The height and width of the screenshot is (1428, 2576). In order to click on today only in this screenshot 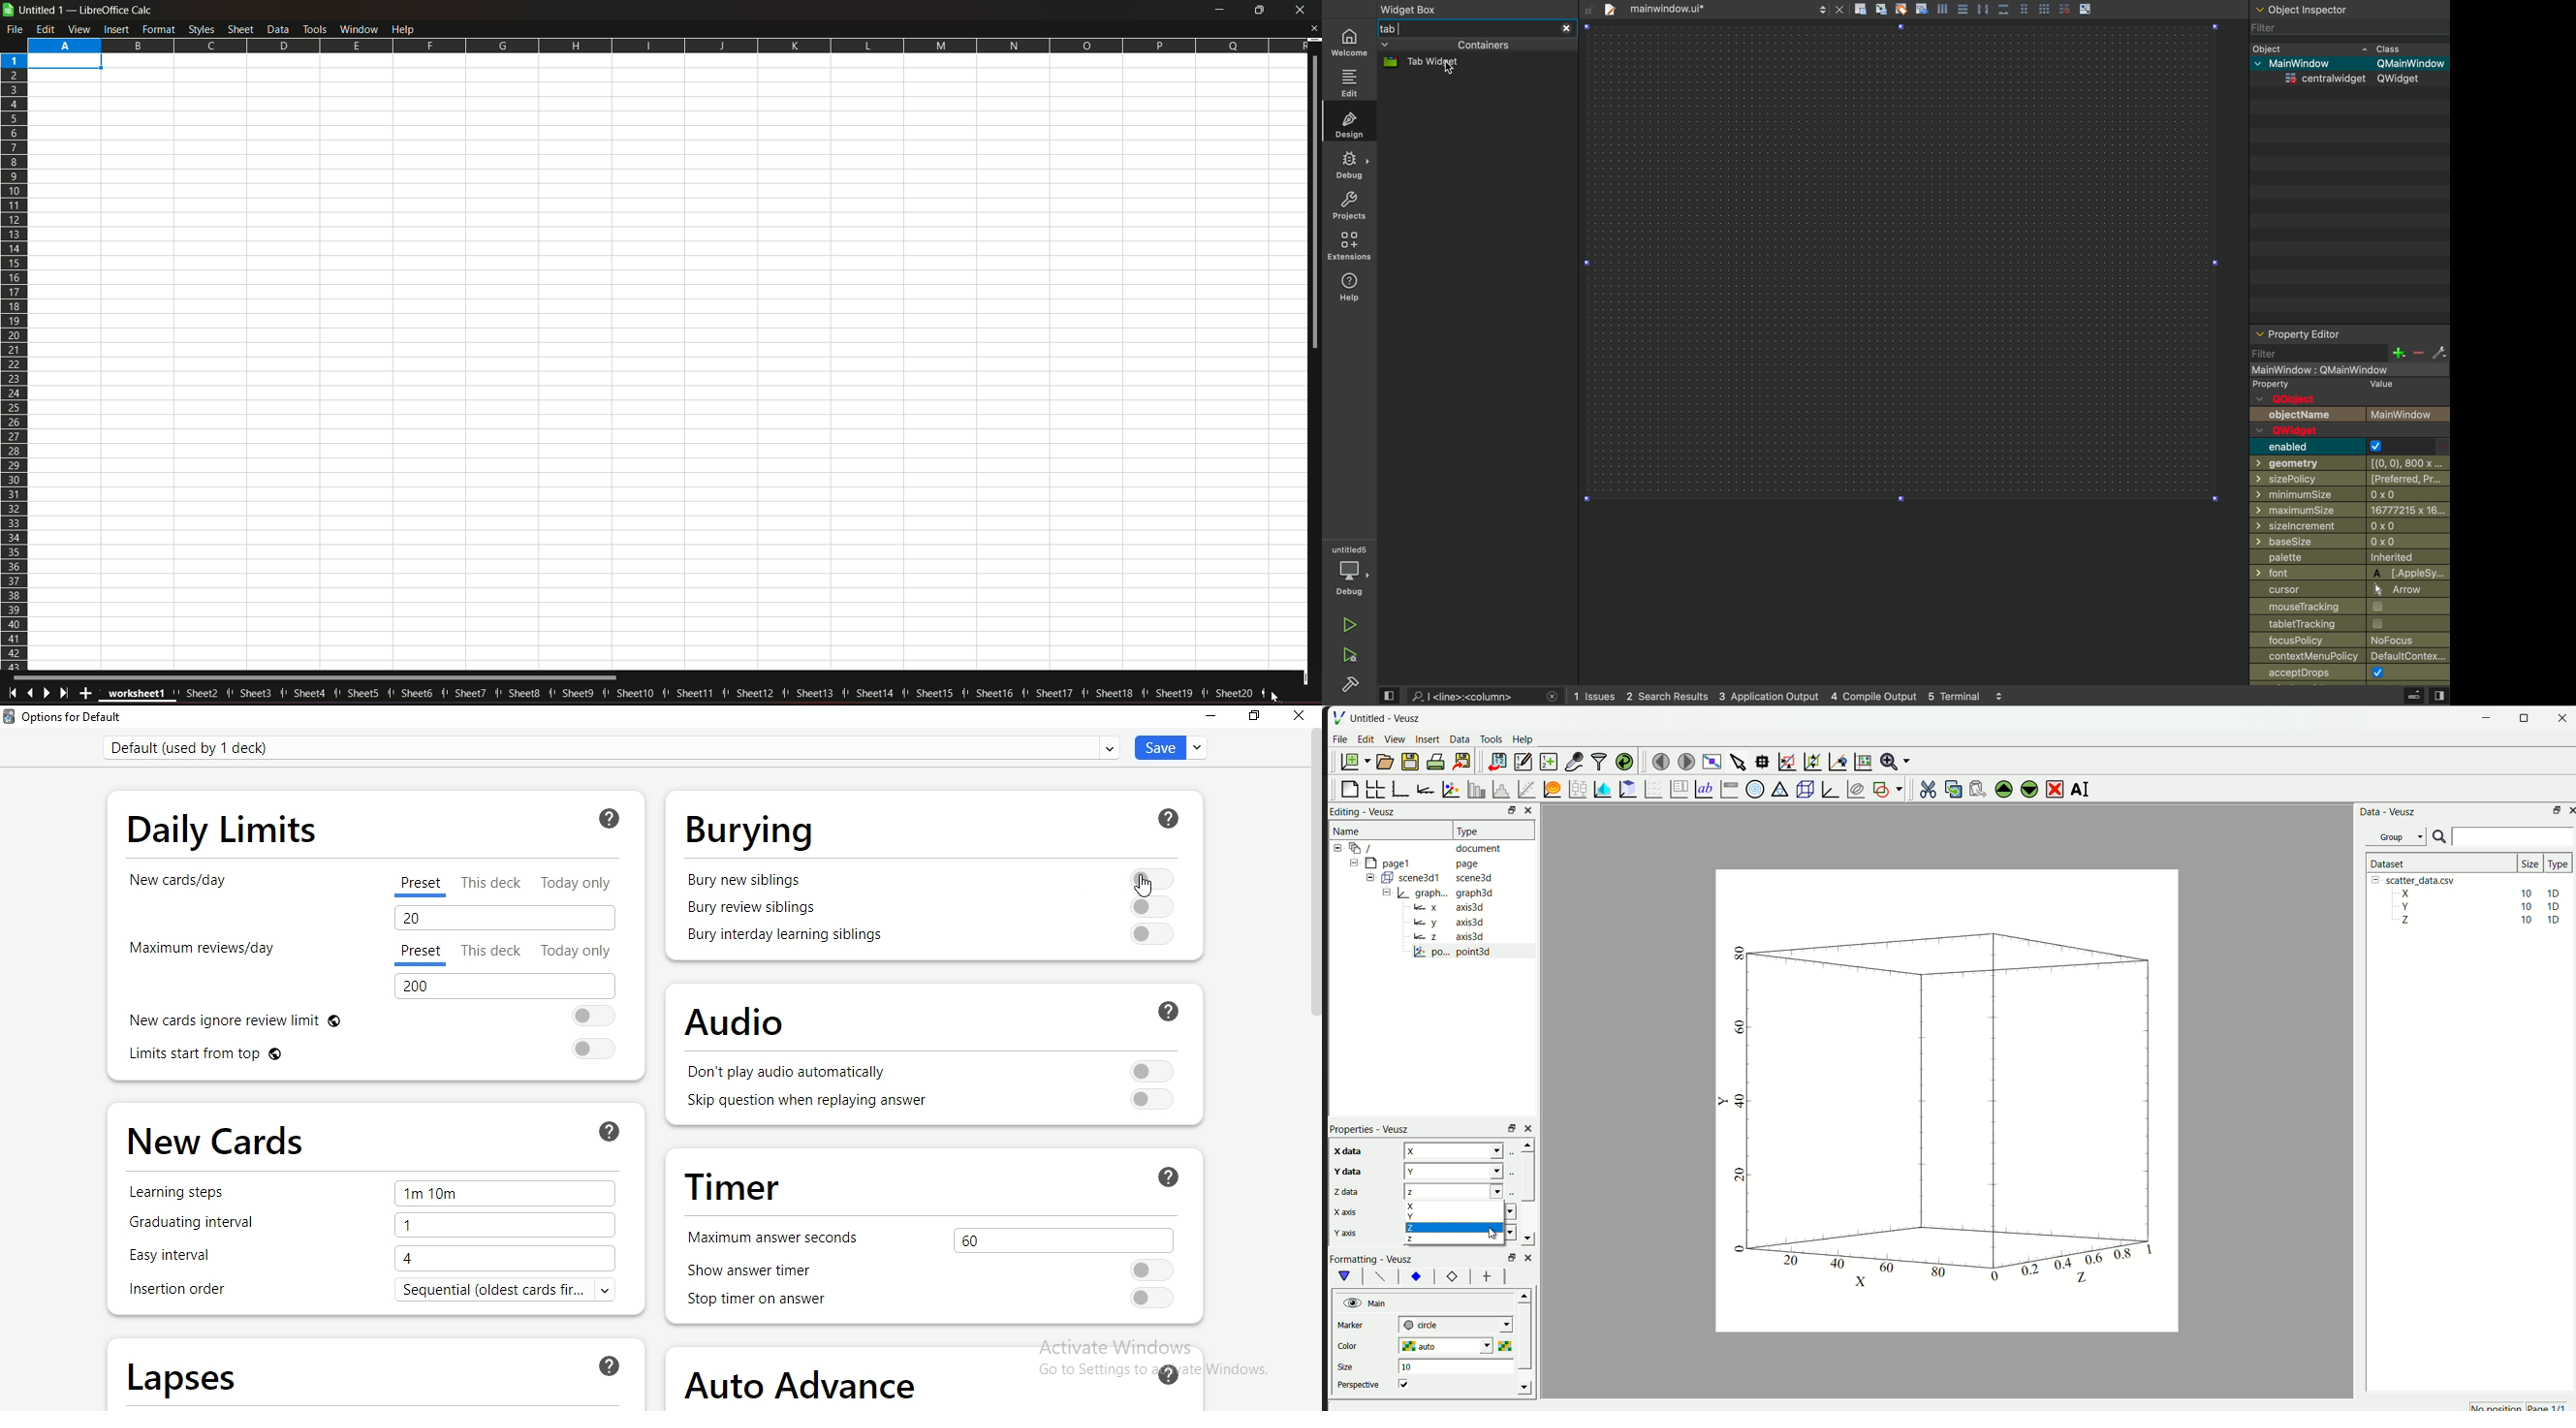, I will do `click(582, 882)`.